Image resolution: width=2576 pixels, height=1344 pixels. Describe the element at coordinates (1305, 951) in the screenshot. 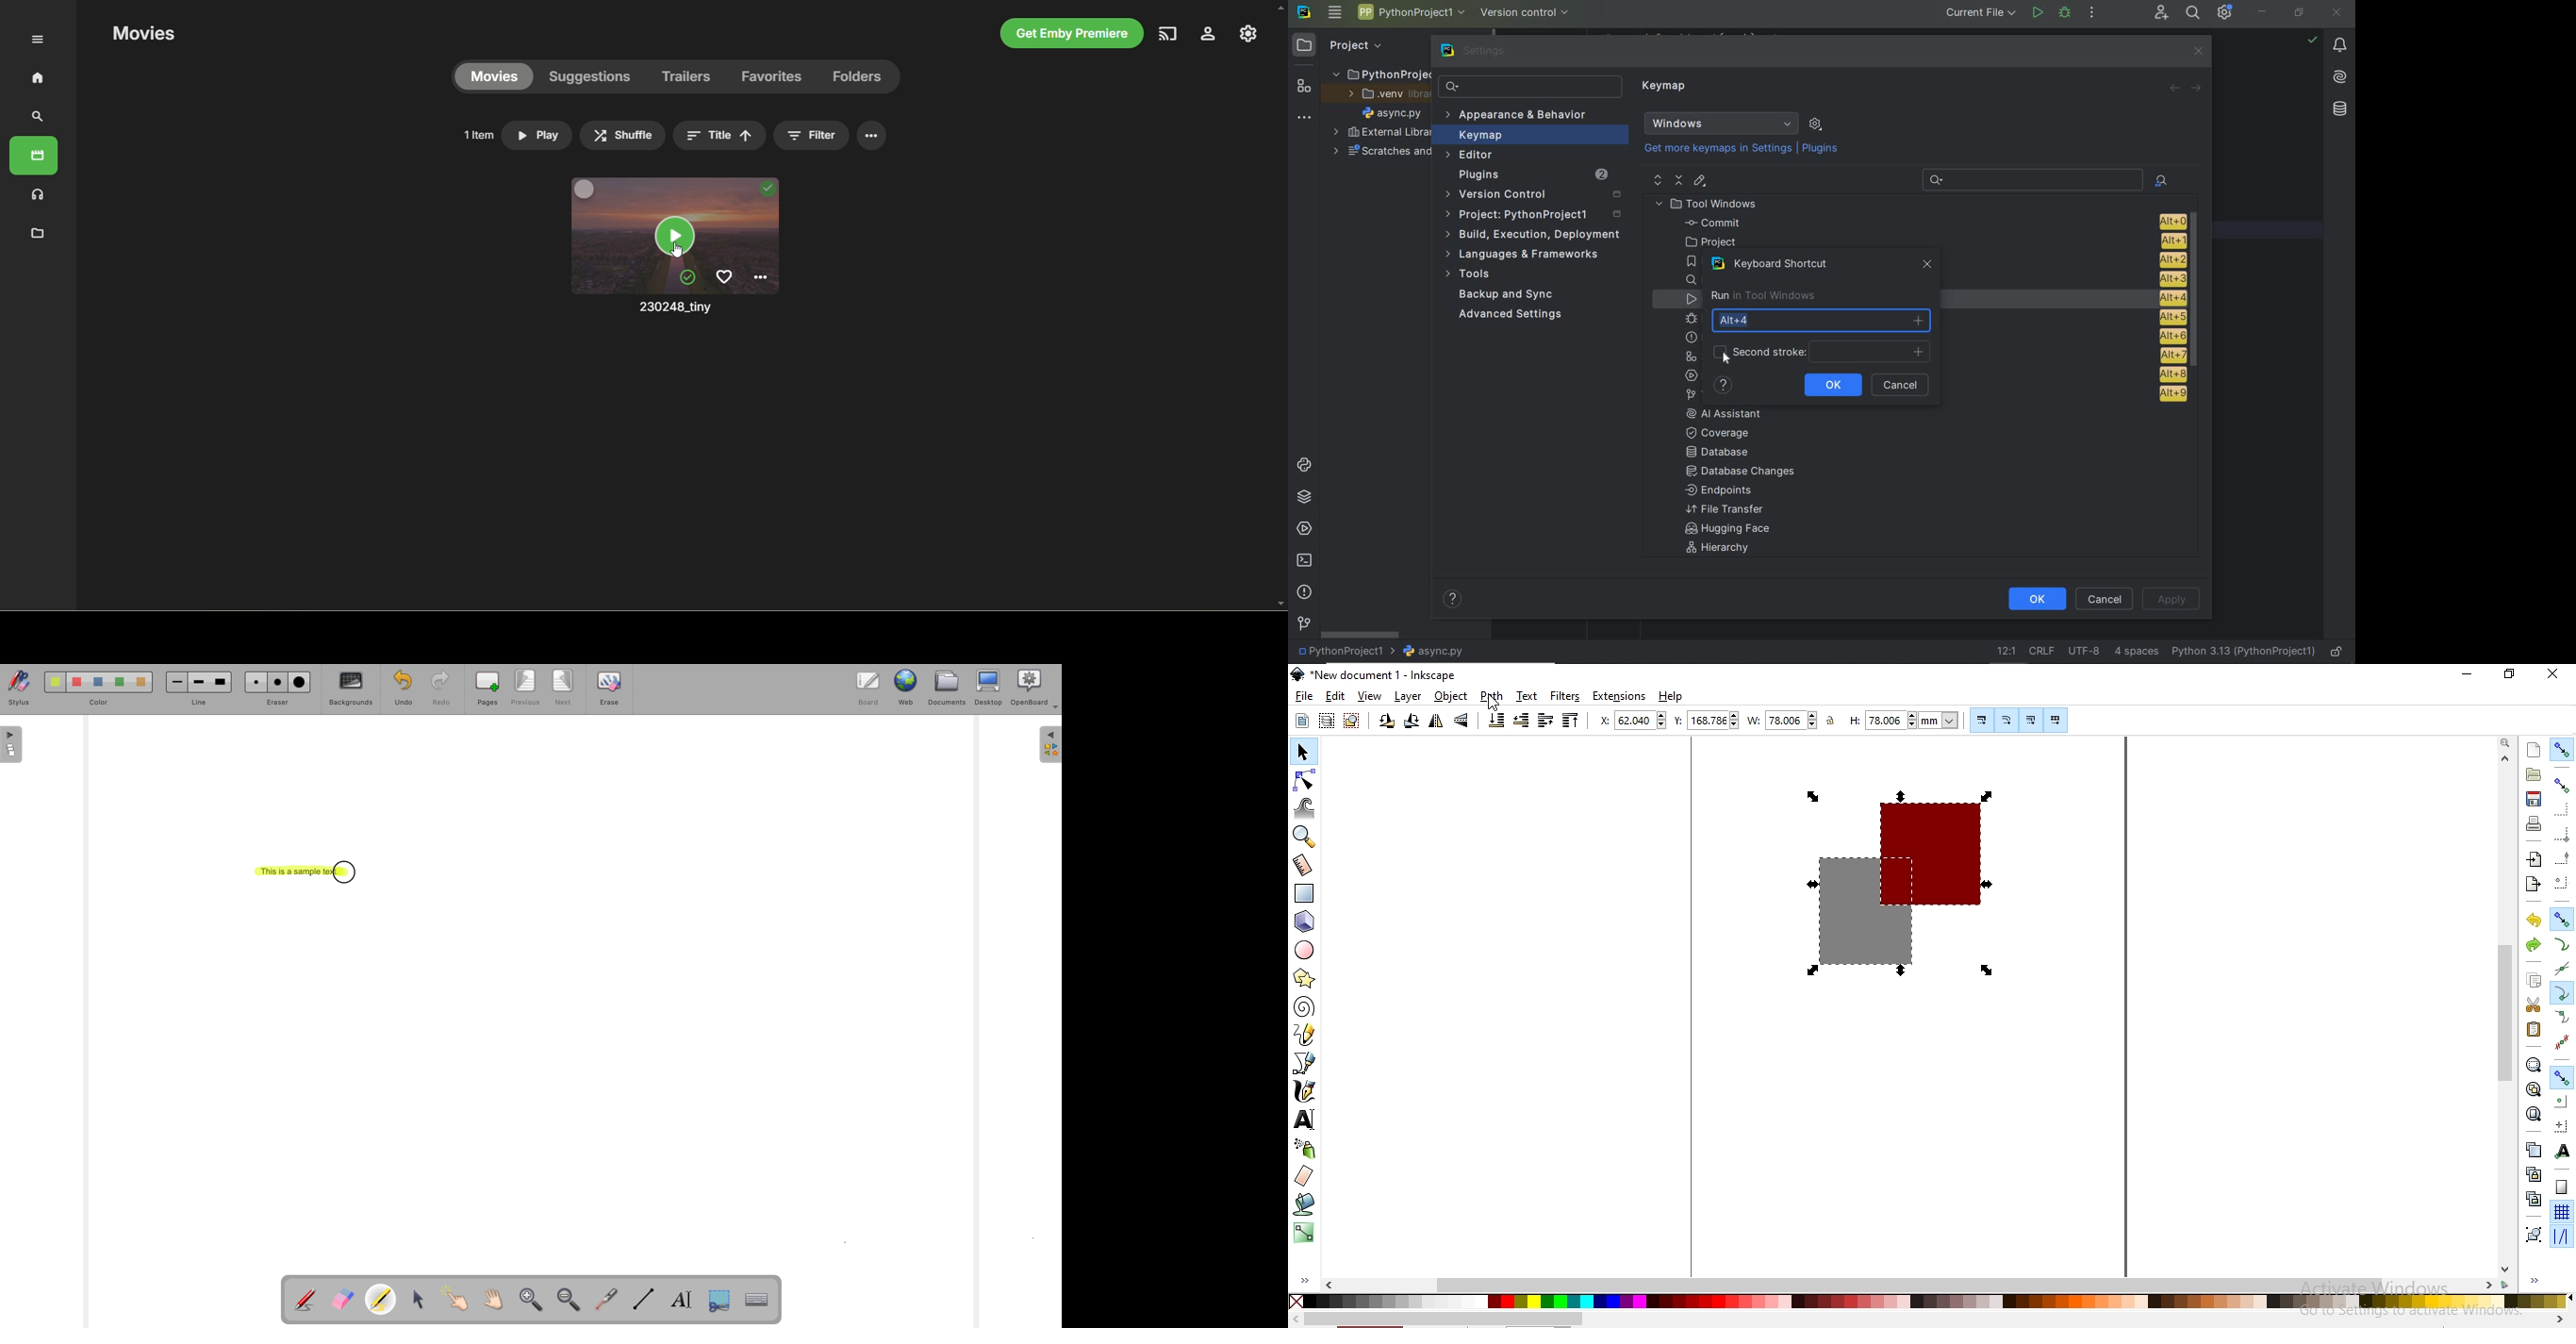

I see `create circles, arcs and ellipses` at that location.